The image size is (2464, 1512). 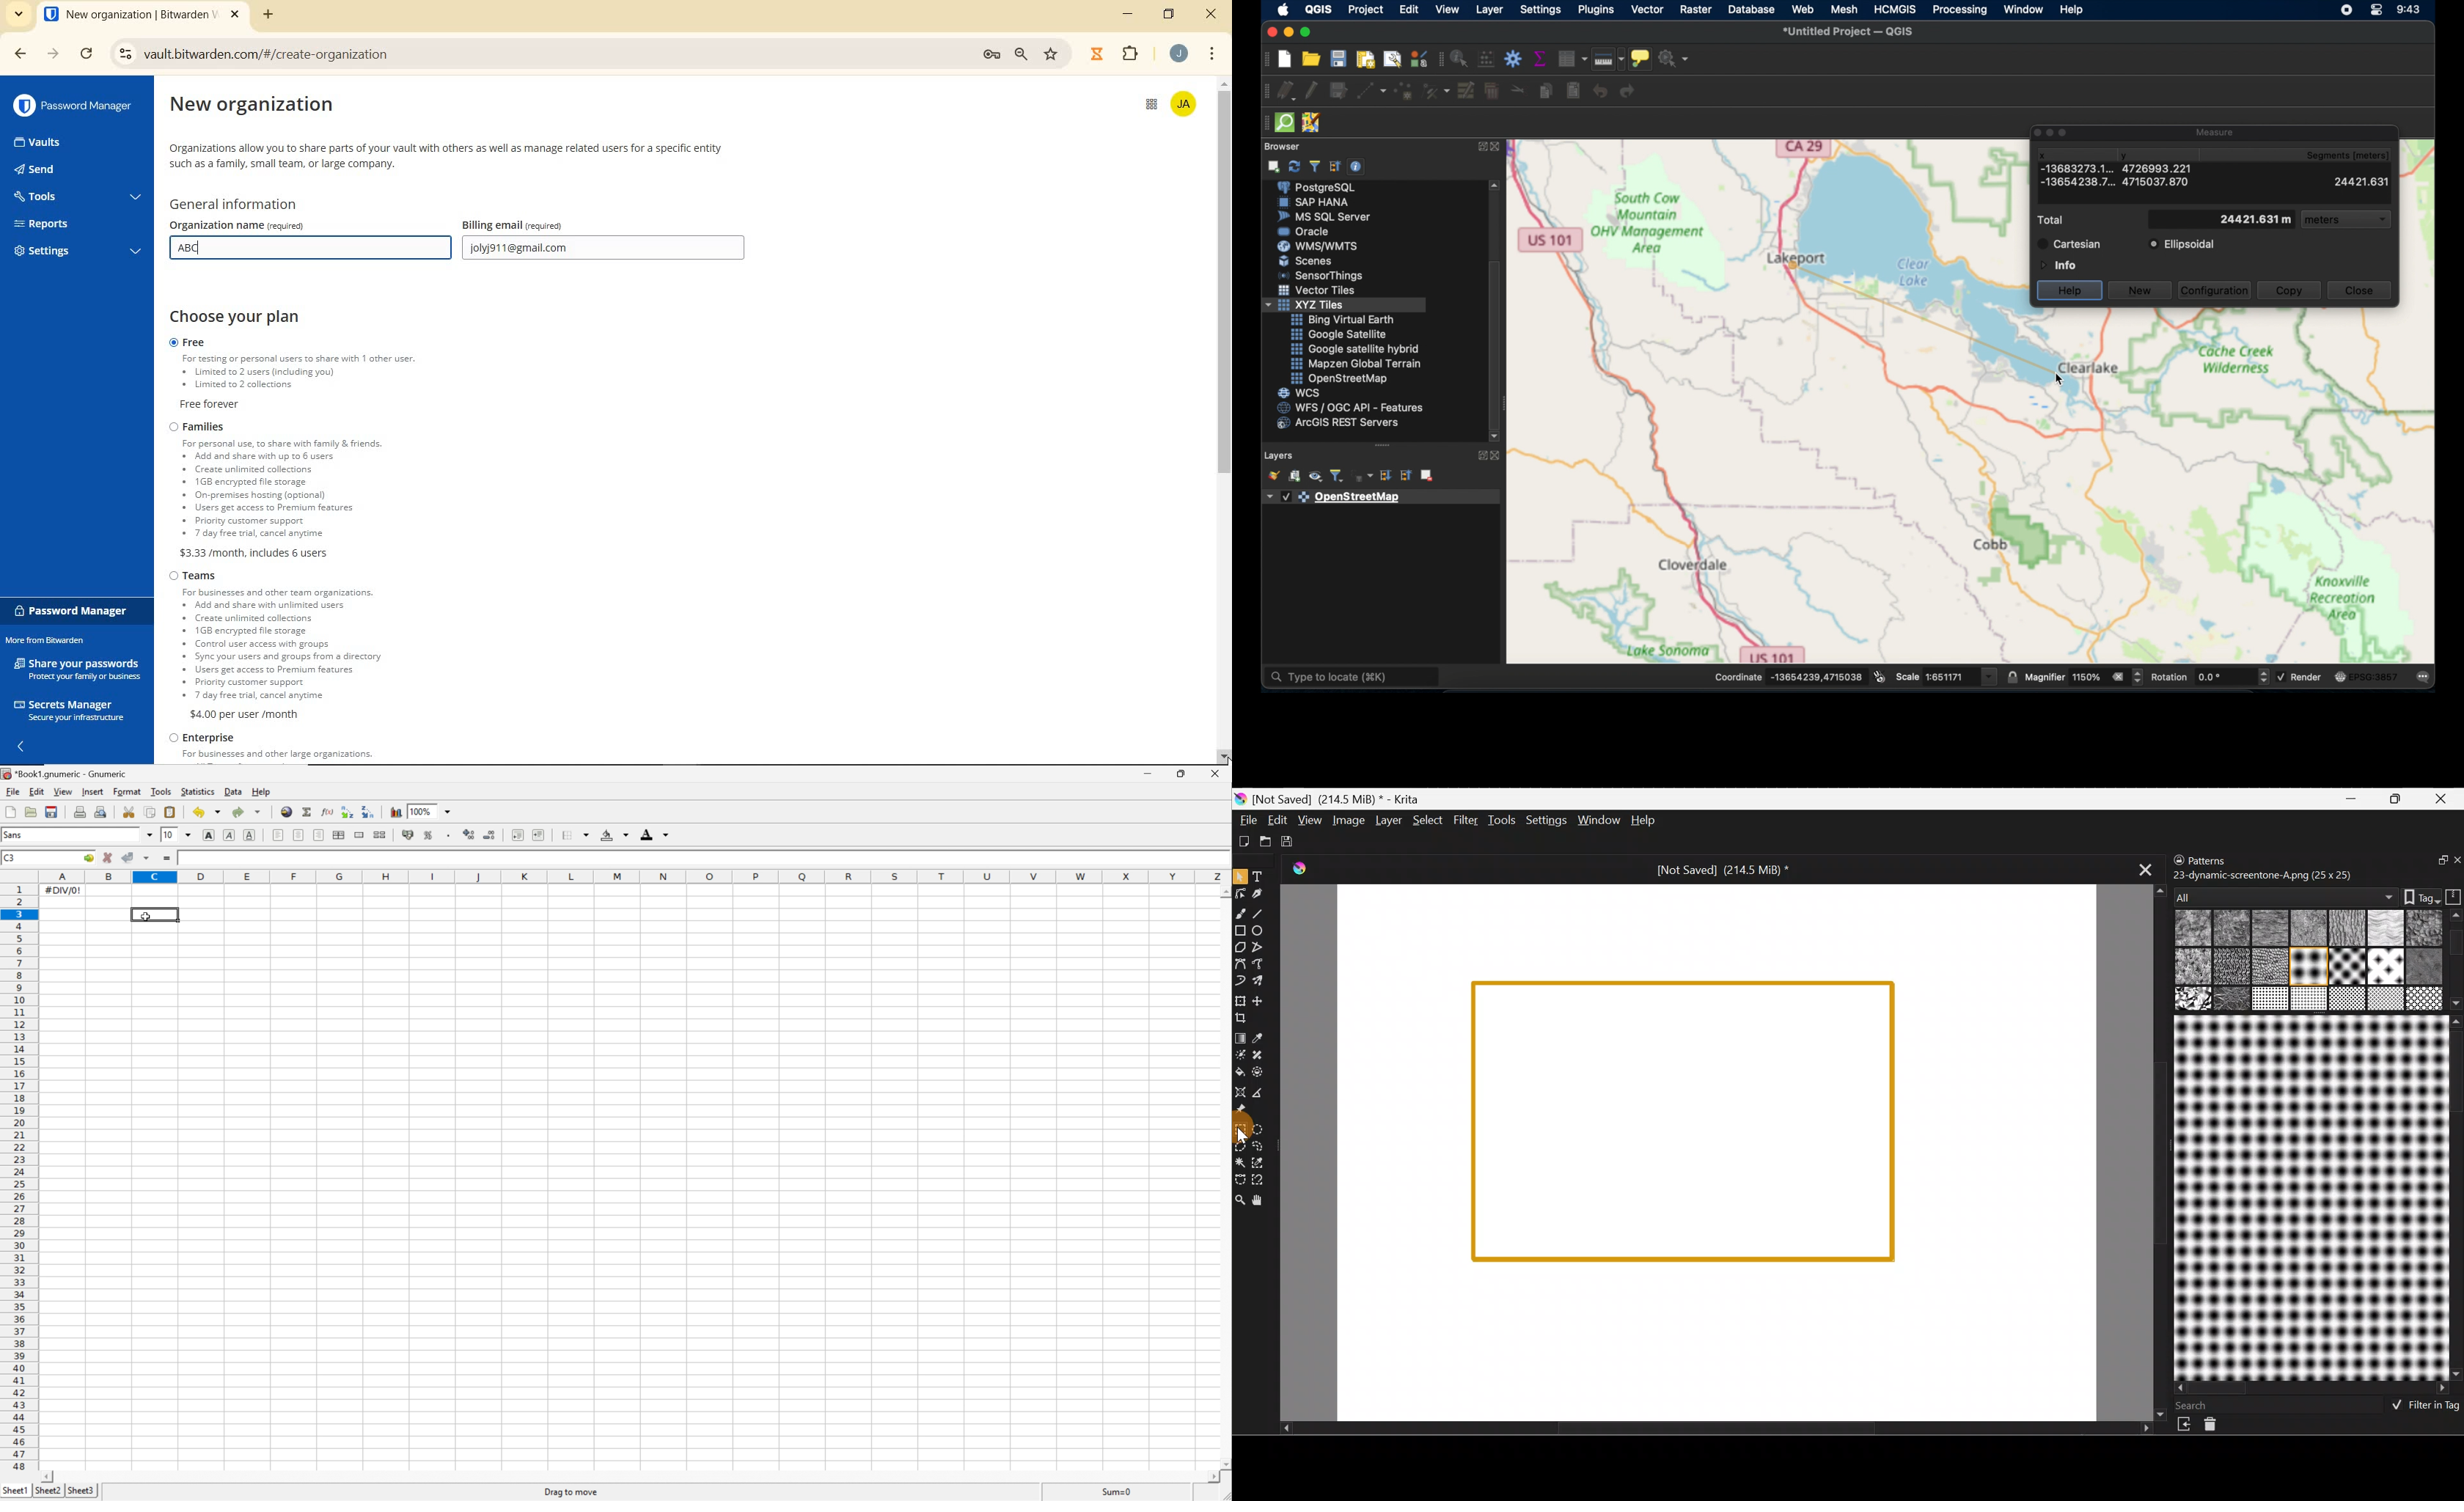 What do you see at coordinates (78, 224) in the screenshot?
I see `reports` at bounding box center [78, 224].